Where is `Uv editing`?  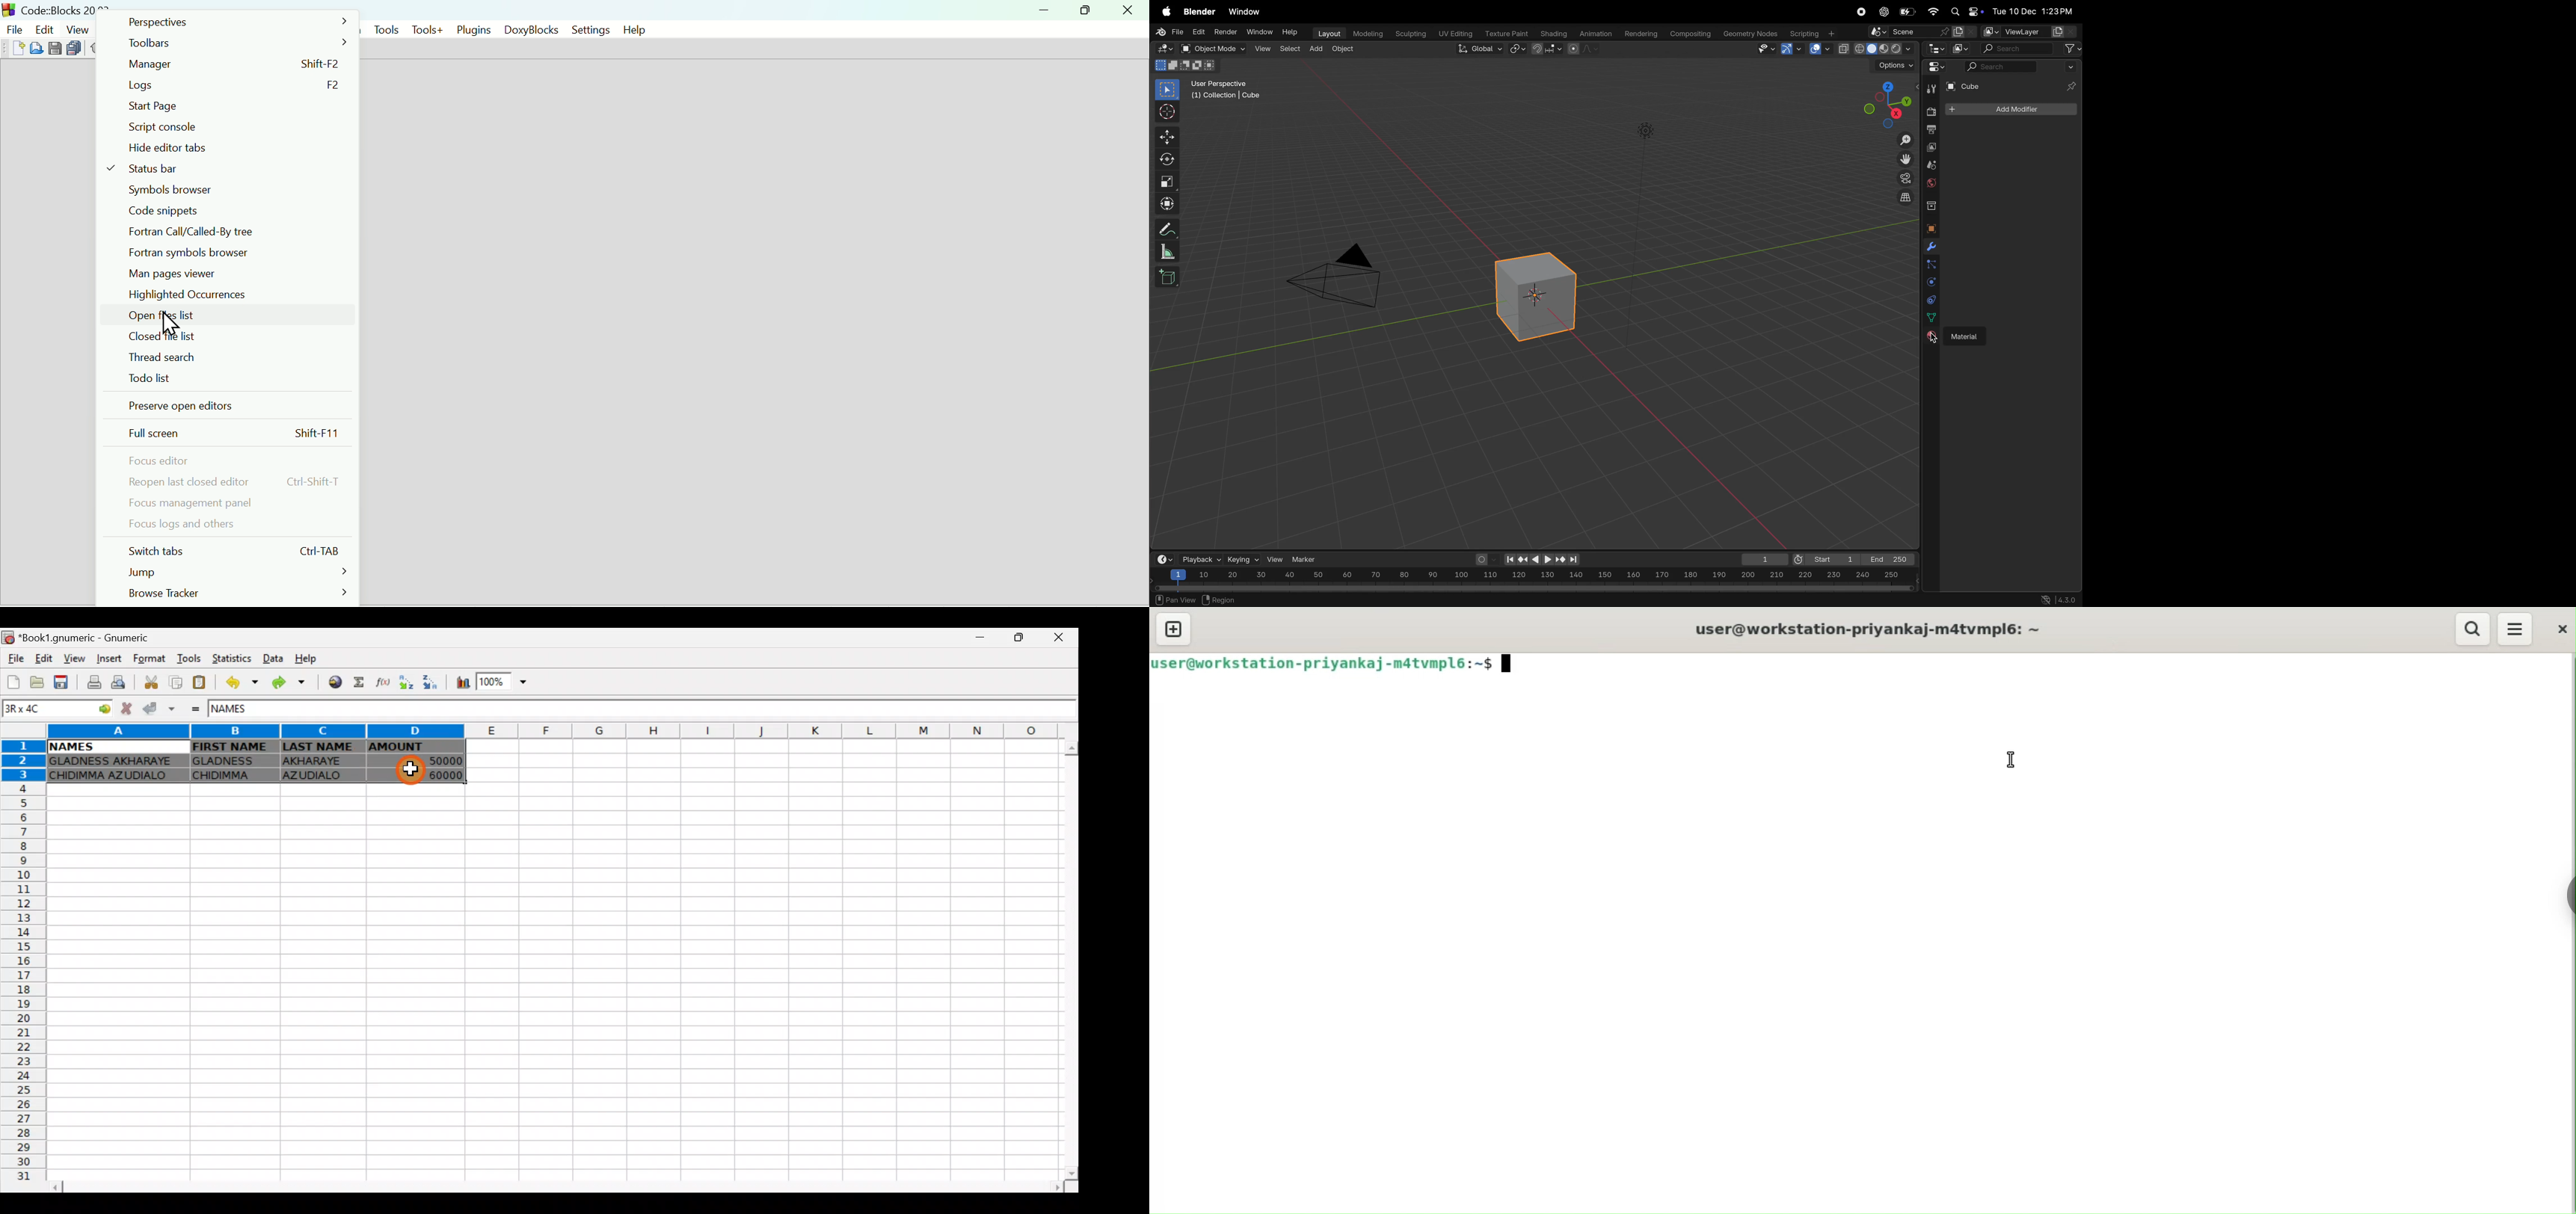
Uv editing is located at coordinates (1453, 32).